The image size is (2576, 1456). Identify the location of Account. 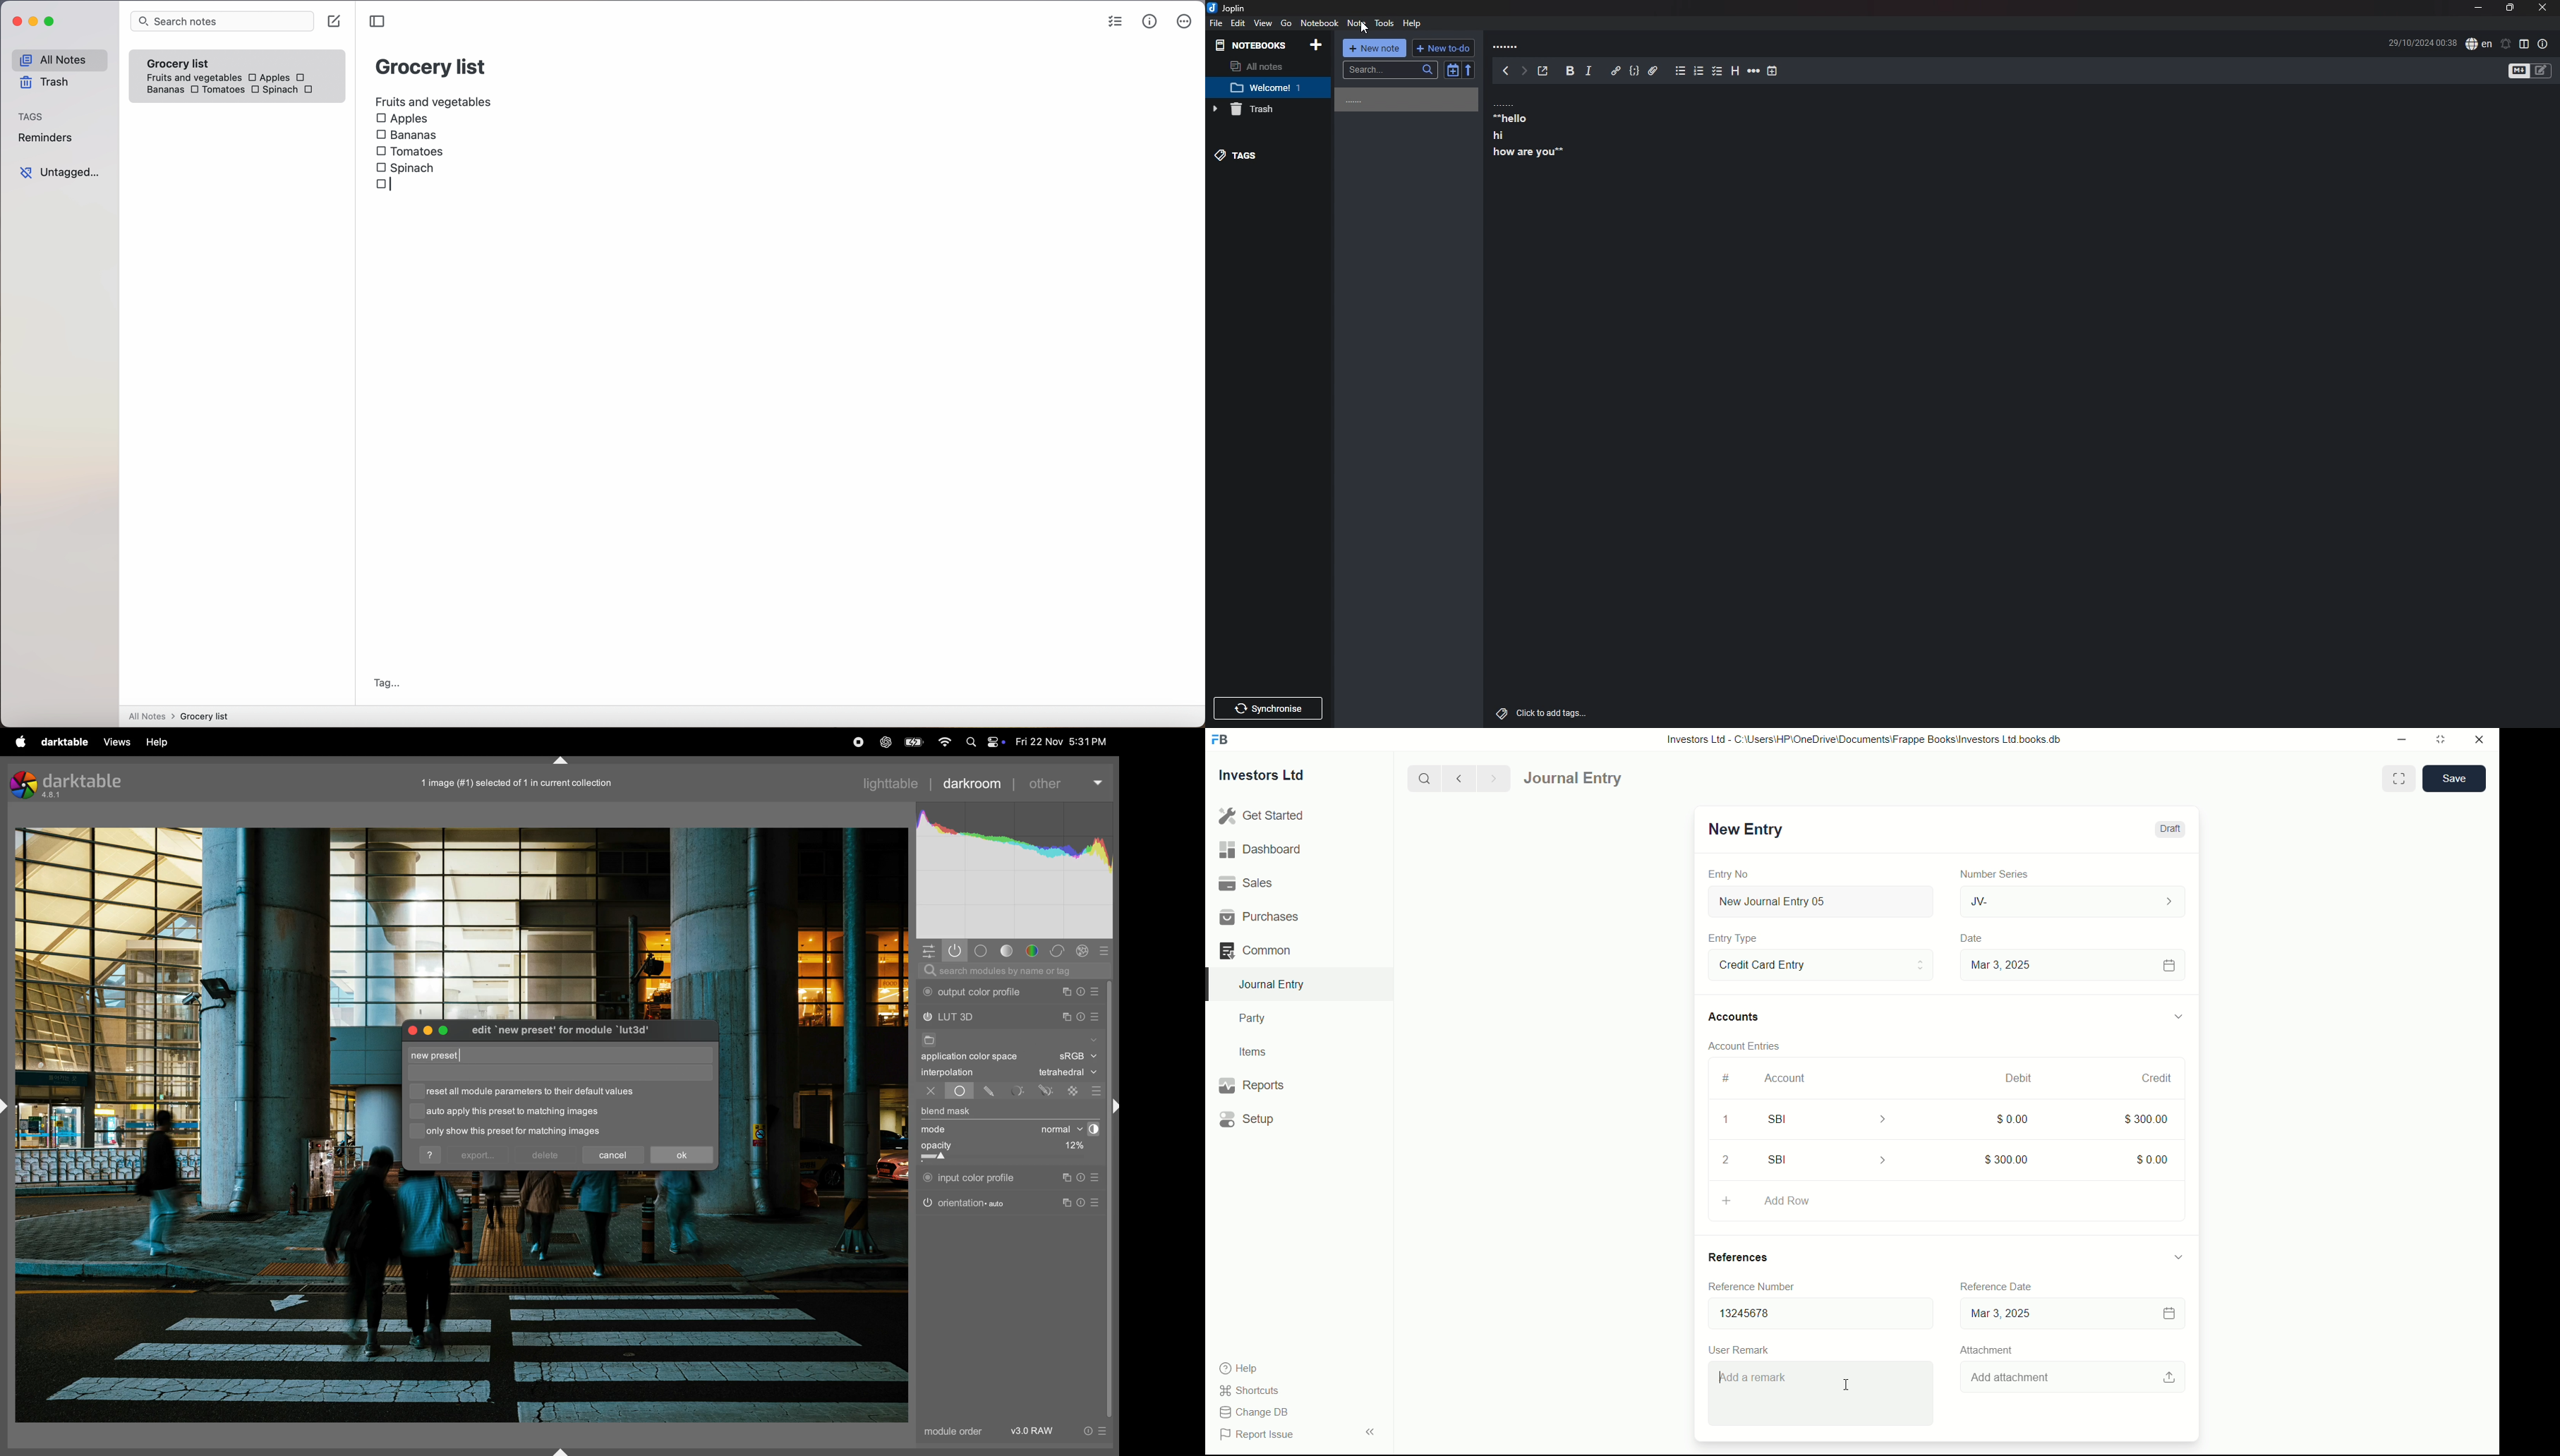
(1786, 1078).